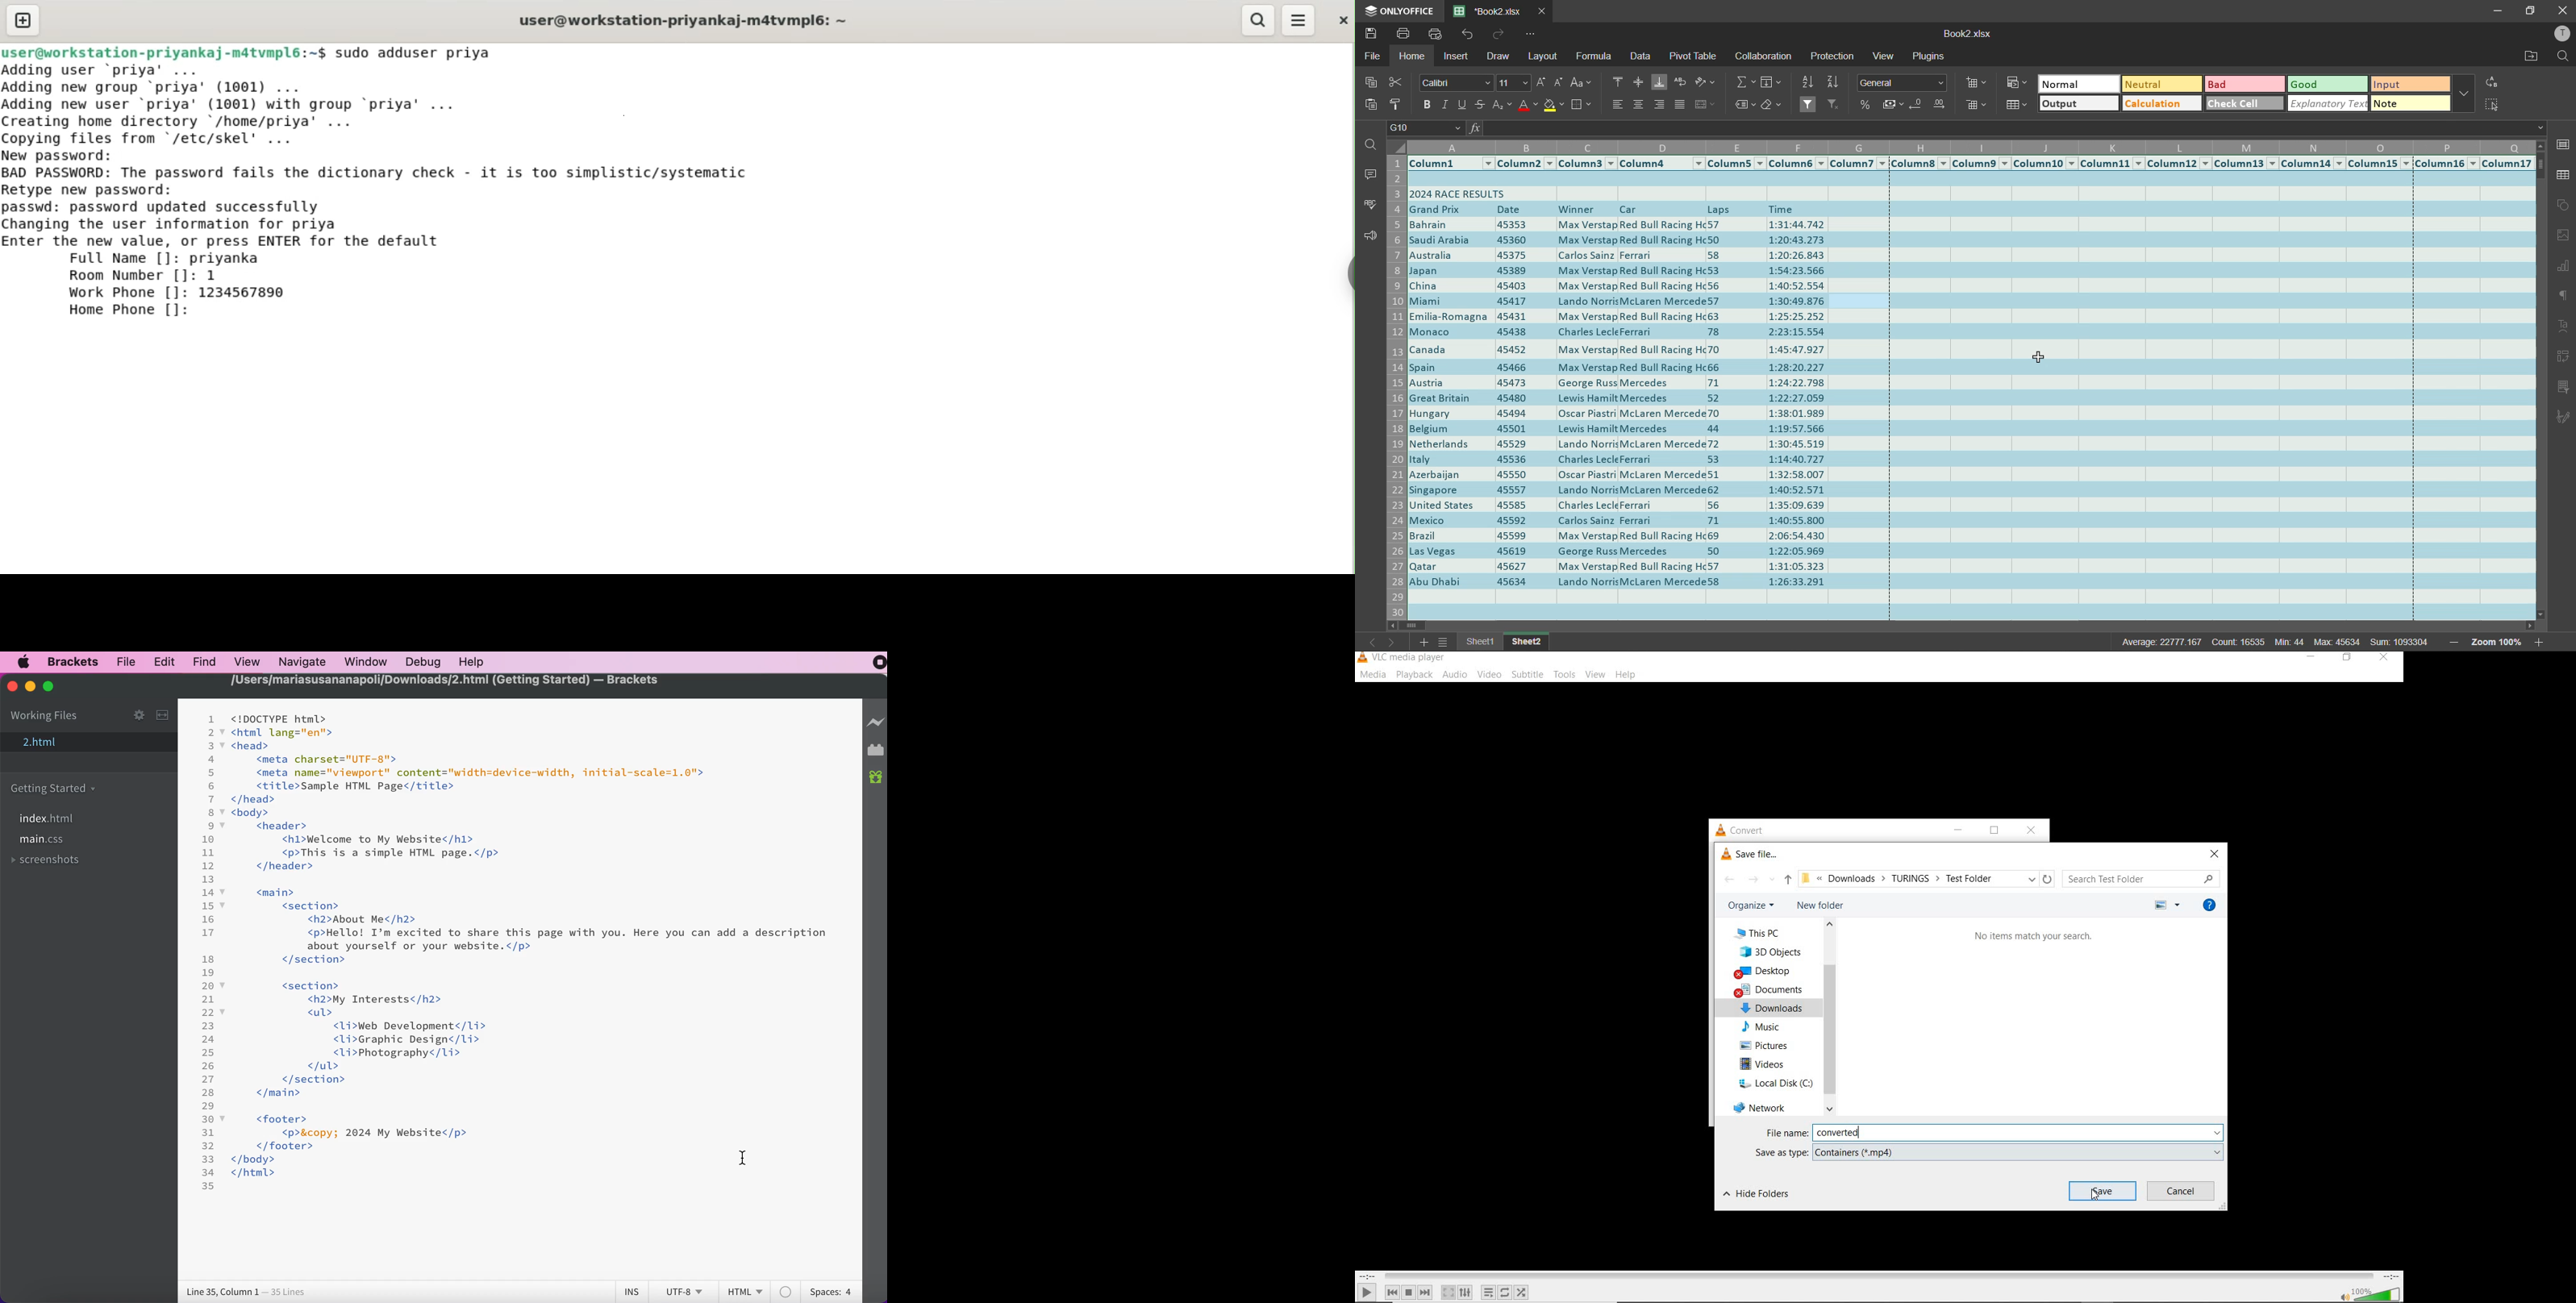  Describe the element at coordinates (1736, 163) in the screenshot. I see `Column ` at that location.